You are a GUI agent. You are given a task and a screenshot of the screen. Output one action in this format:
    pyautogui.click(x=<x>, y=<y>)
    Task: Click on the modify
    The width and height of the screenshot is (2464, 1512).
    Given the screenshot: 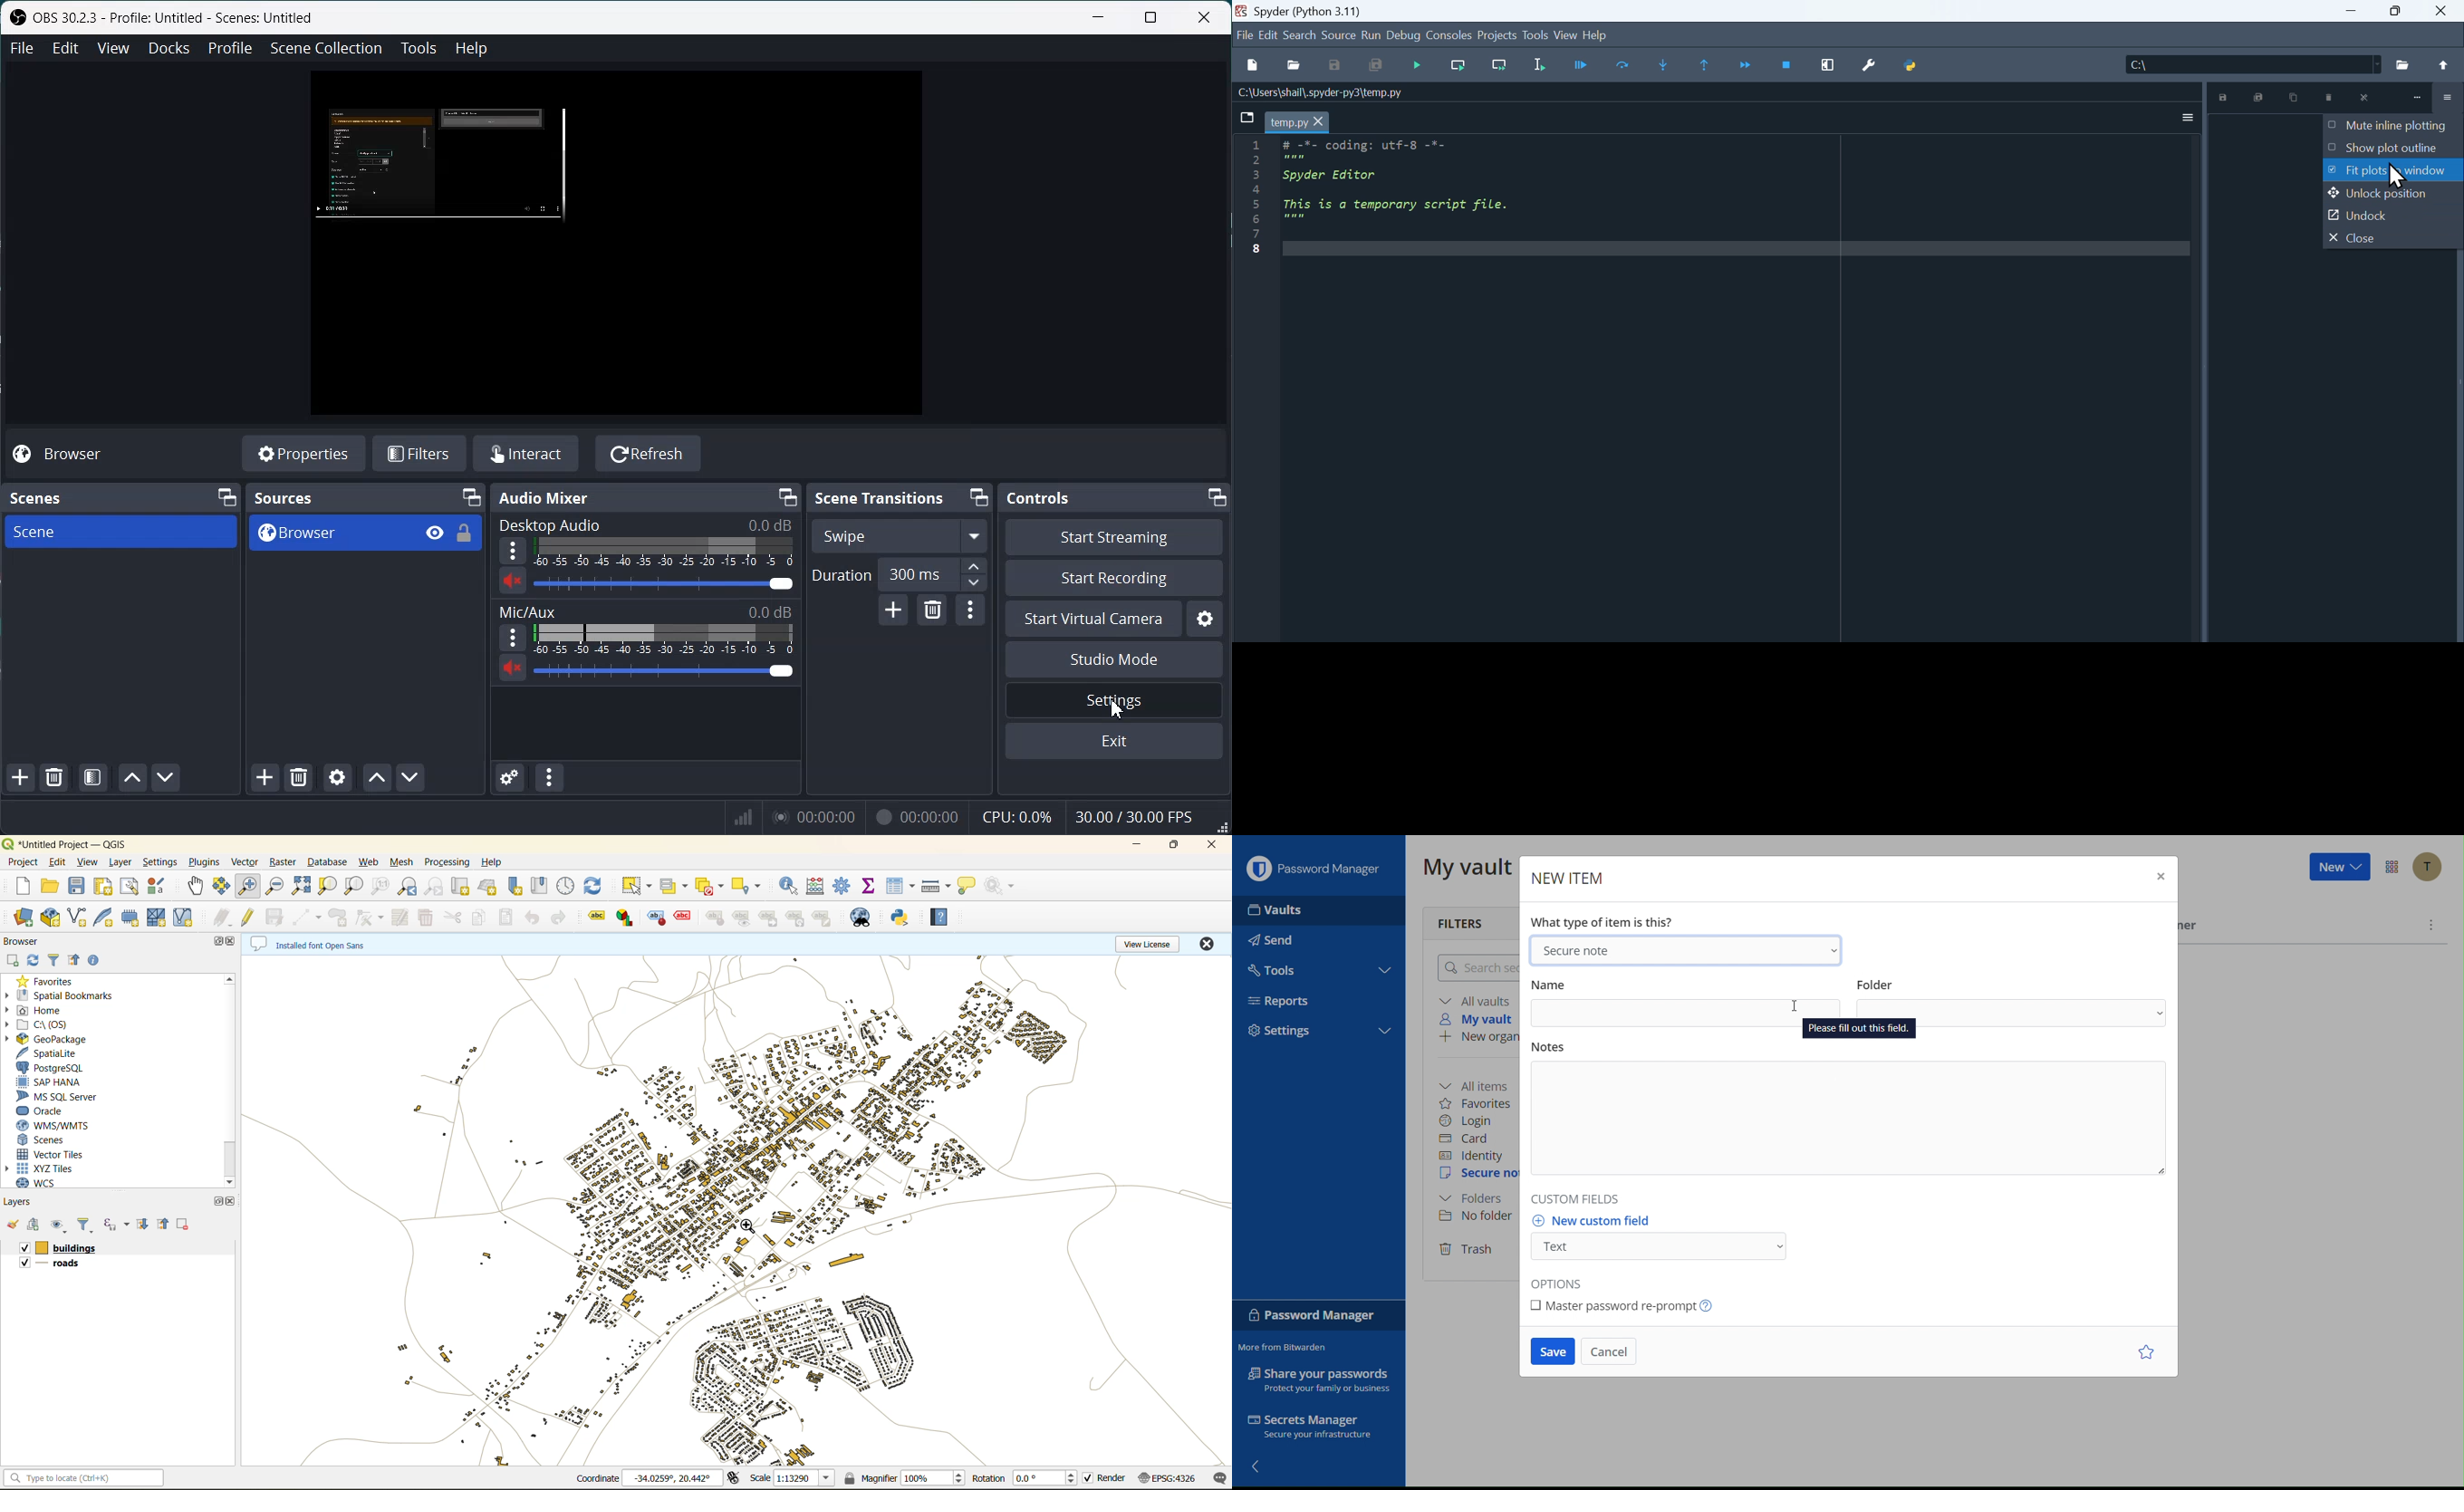 What is the action you would take?
    pyautogui.click(x=399, y=916)
    